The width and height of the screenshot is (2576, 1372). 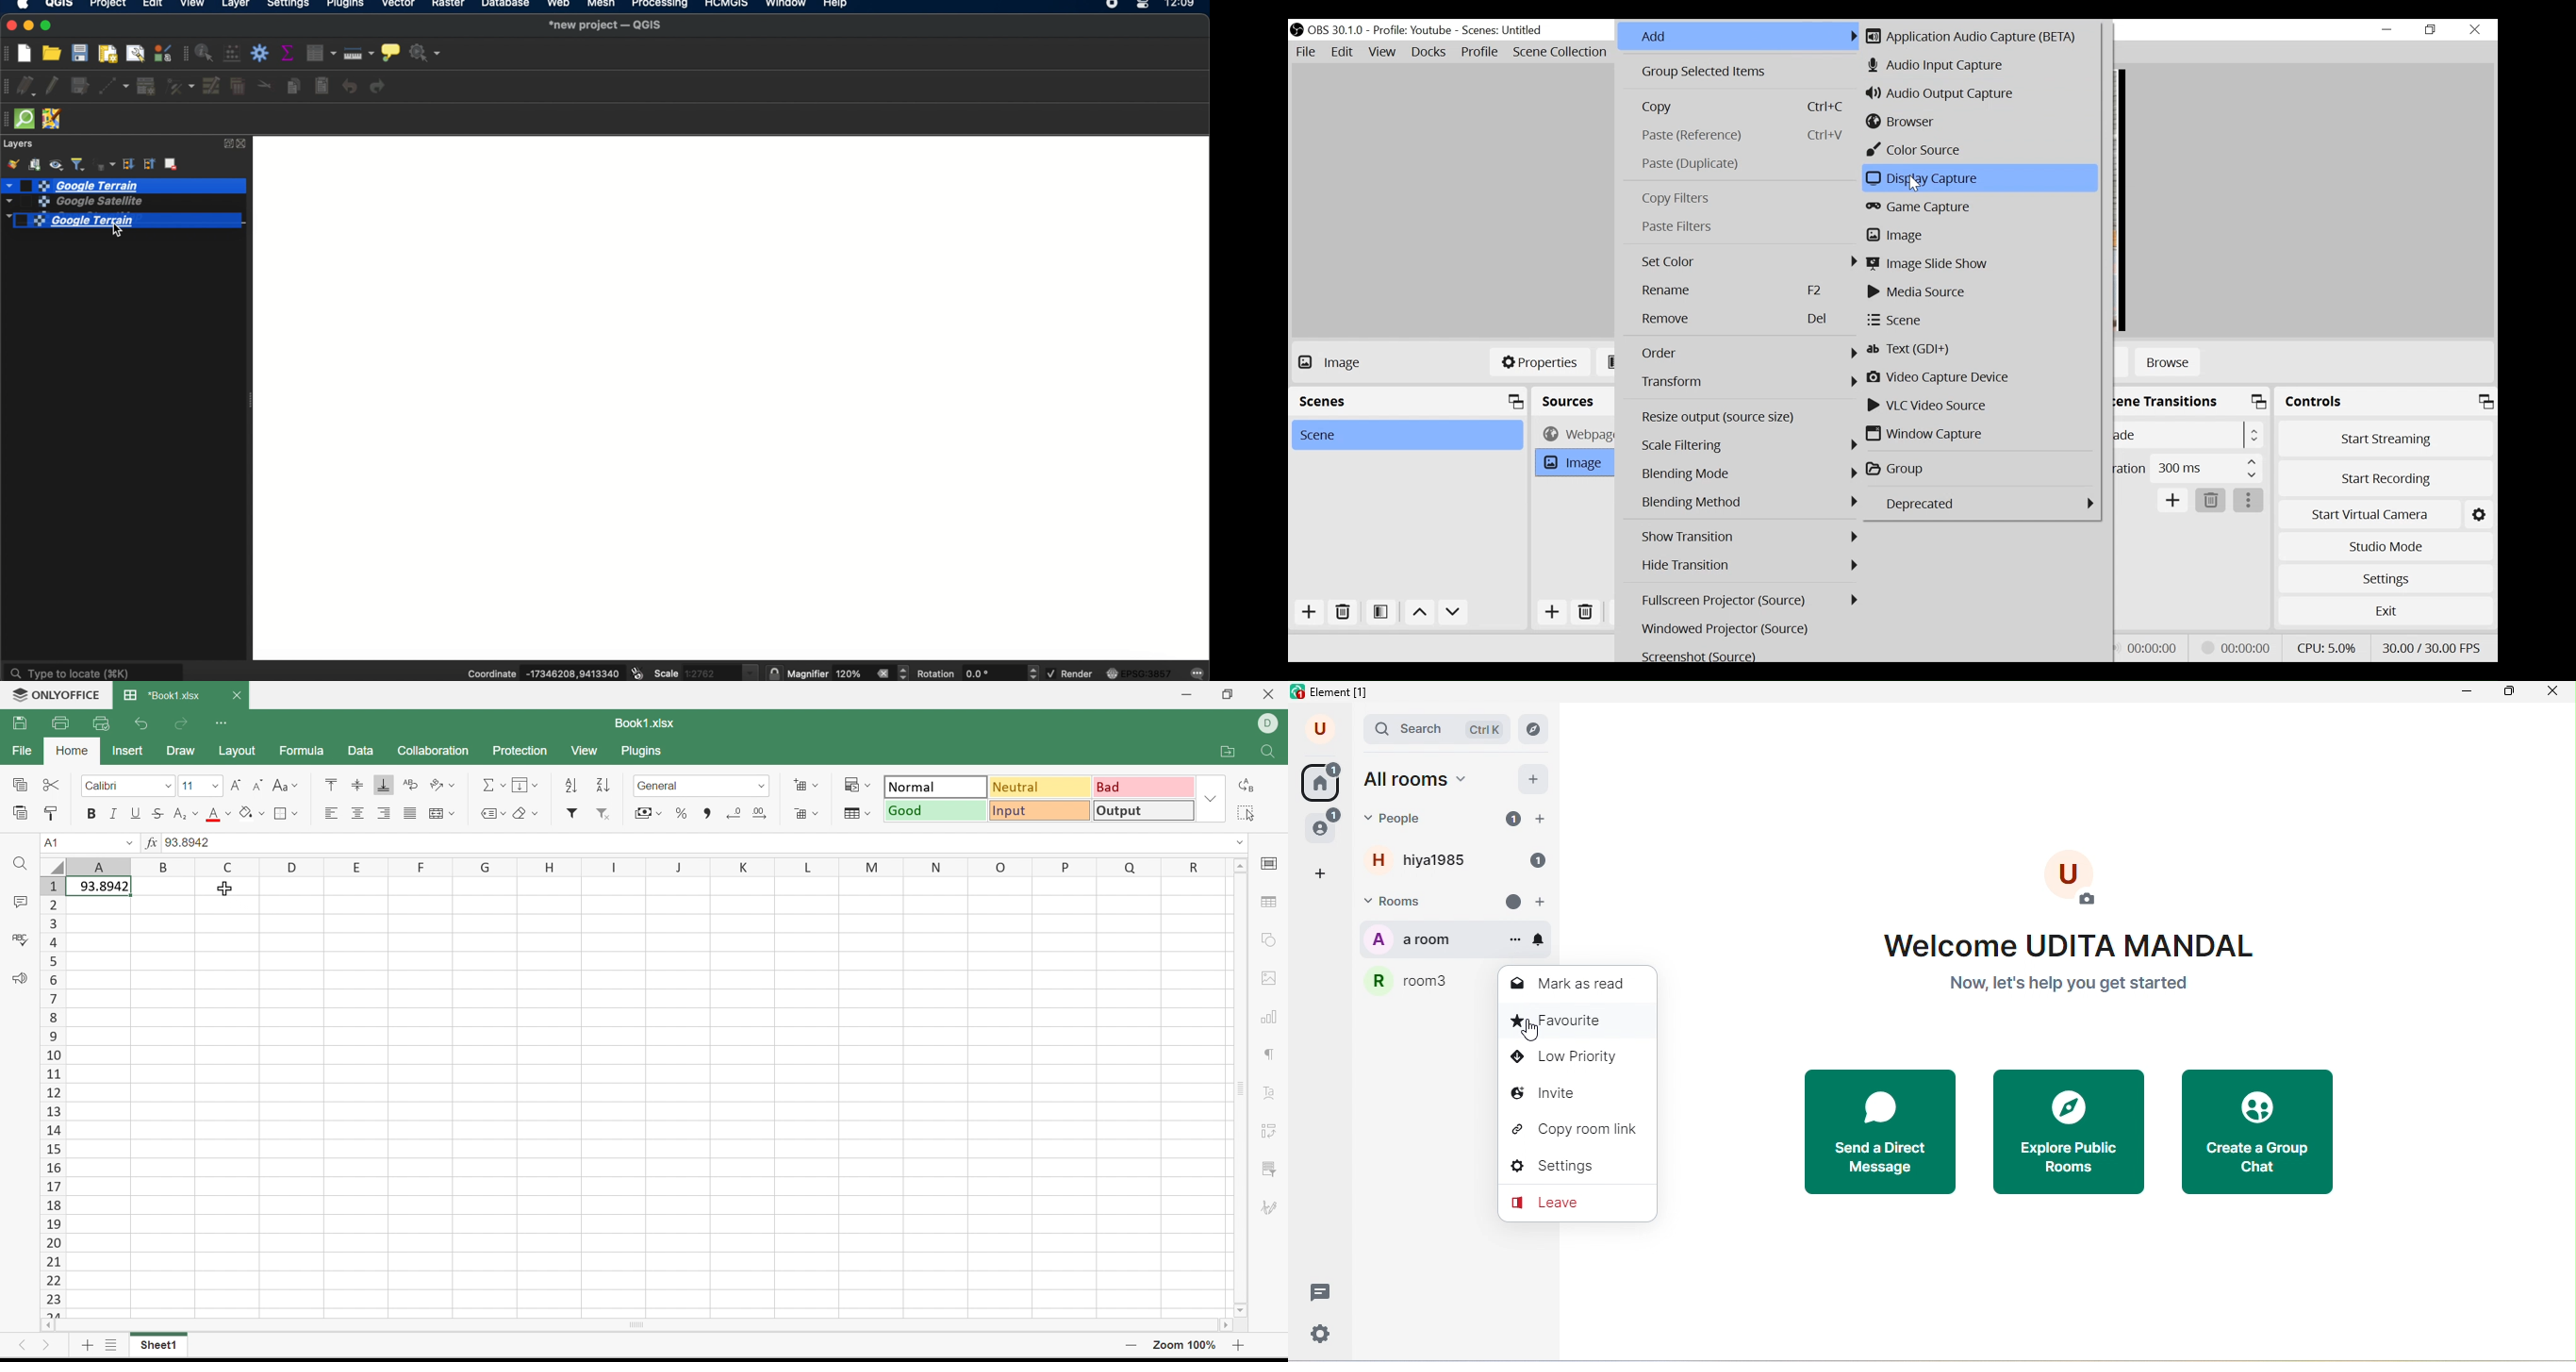 What do you see at coordinates (1577, 1023) in the screenshot?
I see `favorite` at bounding box center [1577, 1023].